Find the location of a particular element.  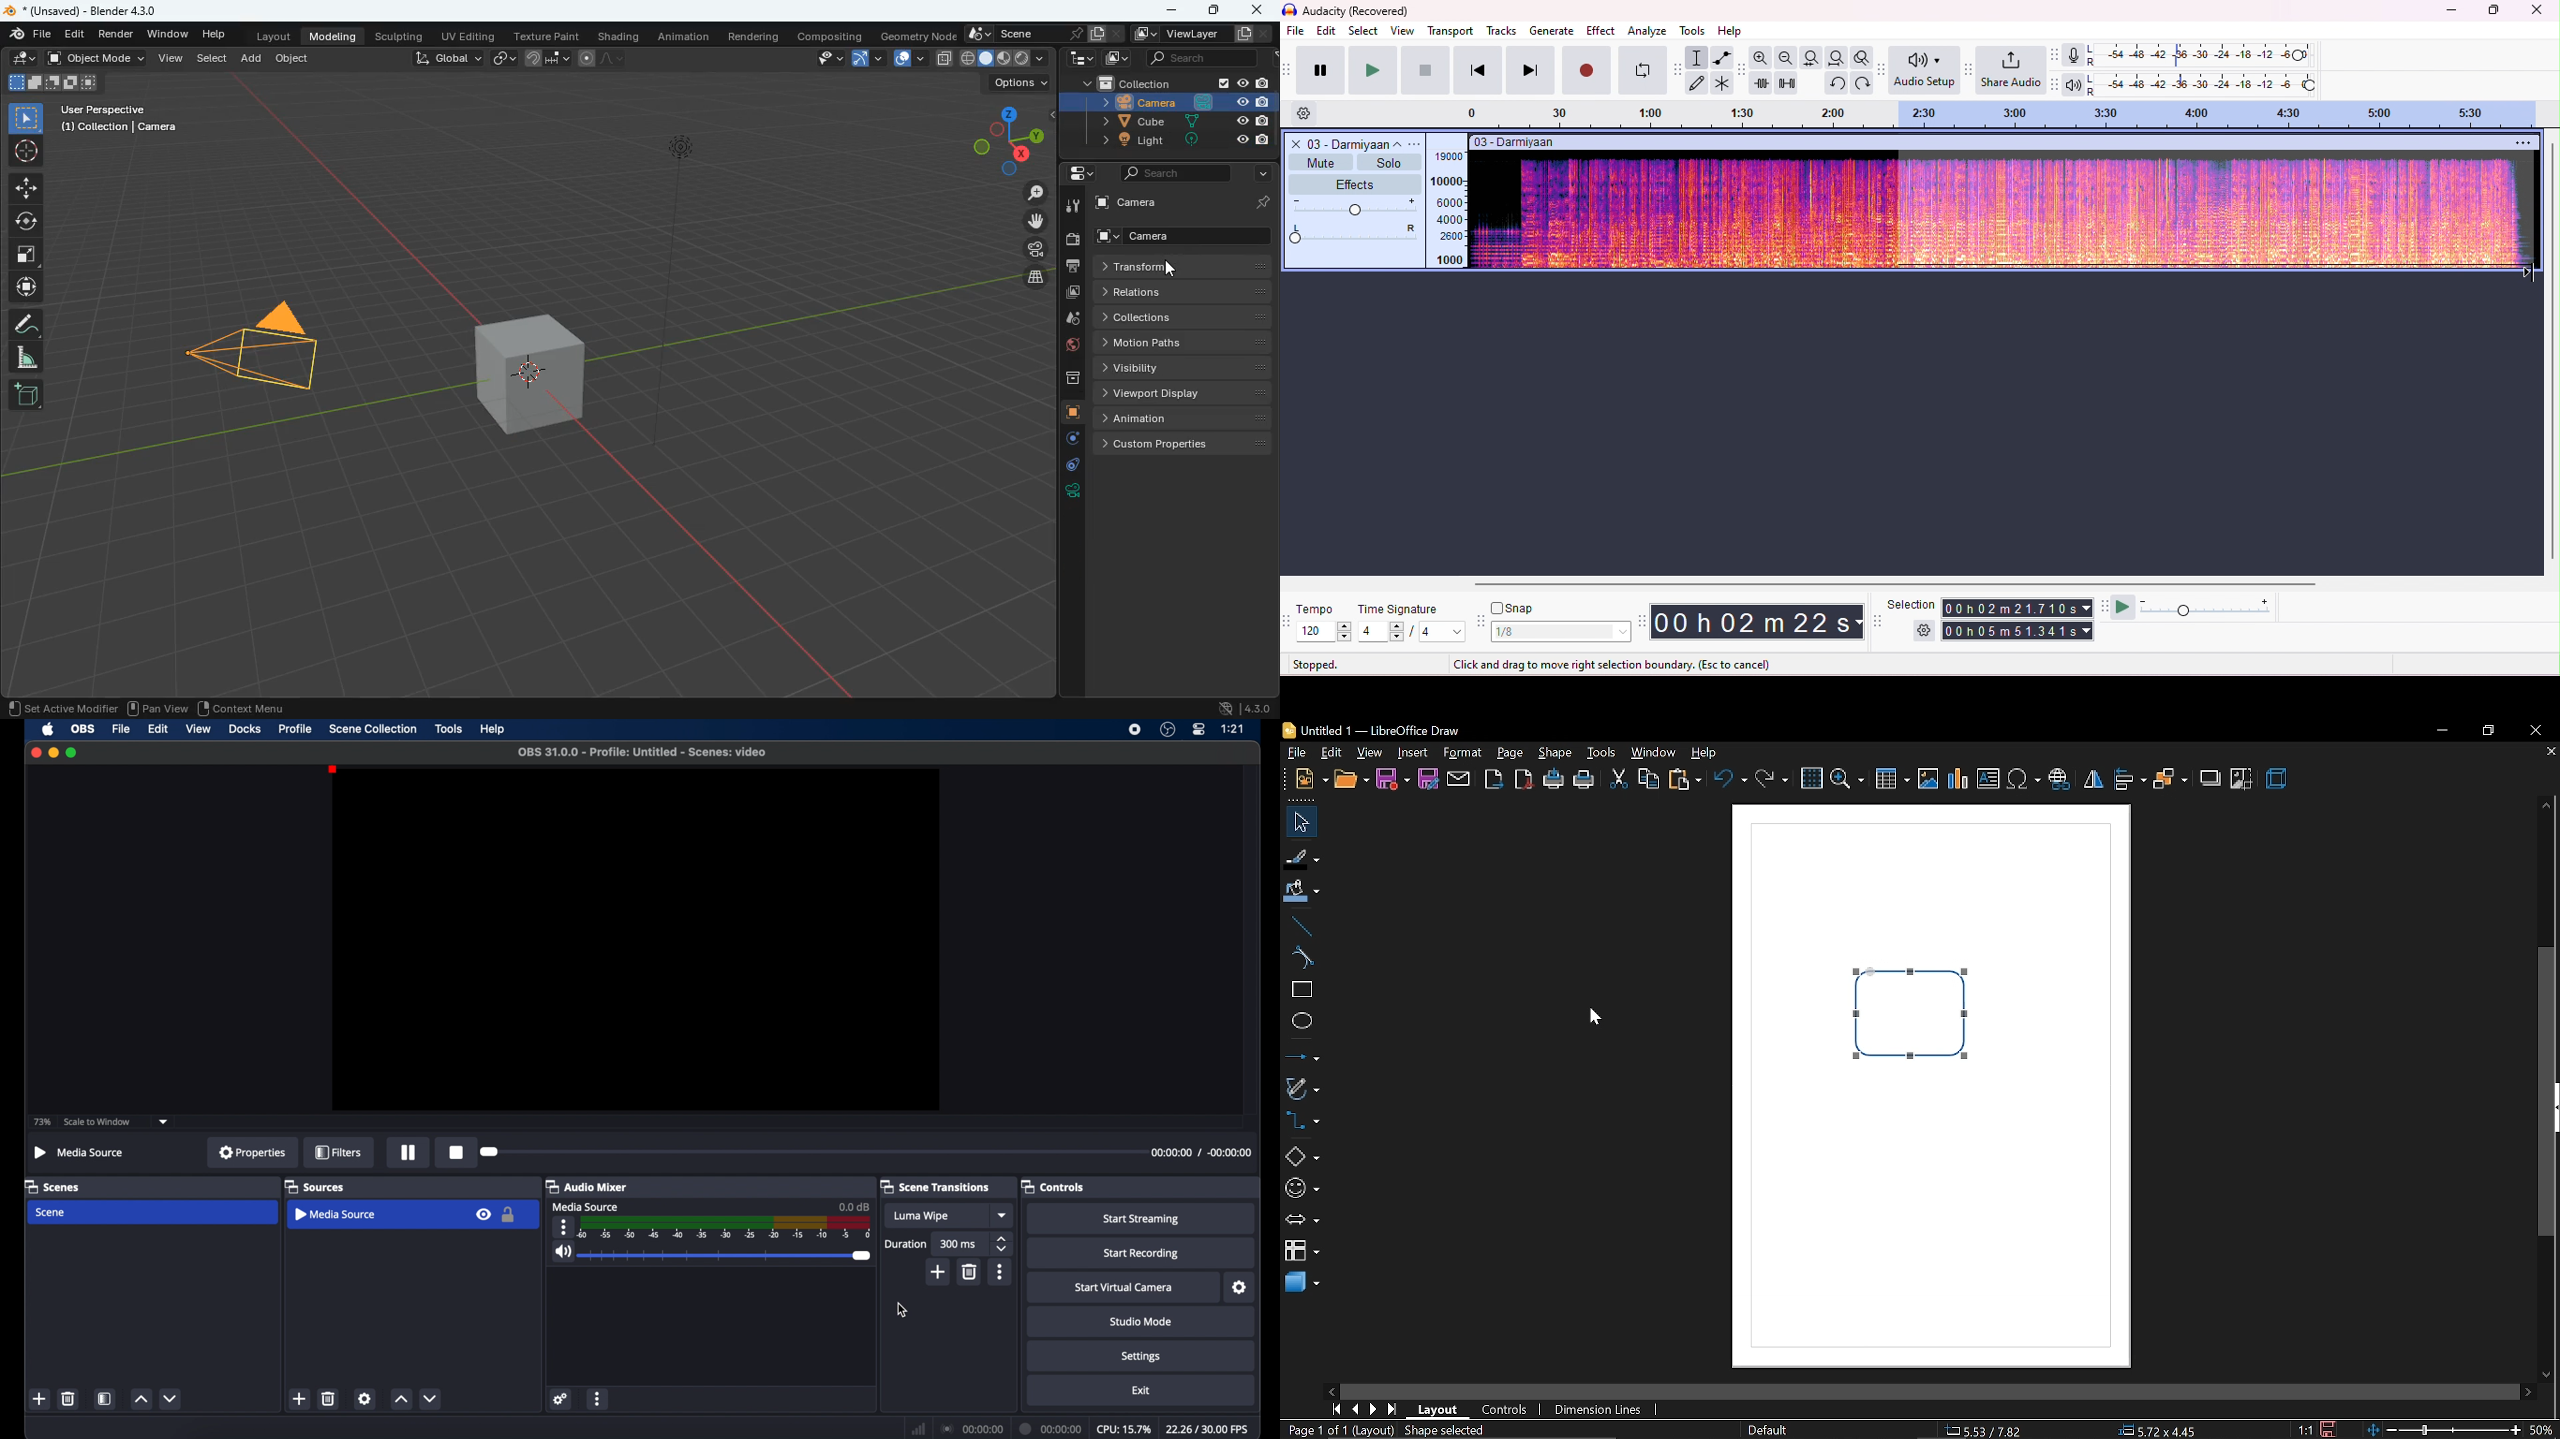

fps is located at coordinates (1207, 1429).